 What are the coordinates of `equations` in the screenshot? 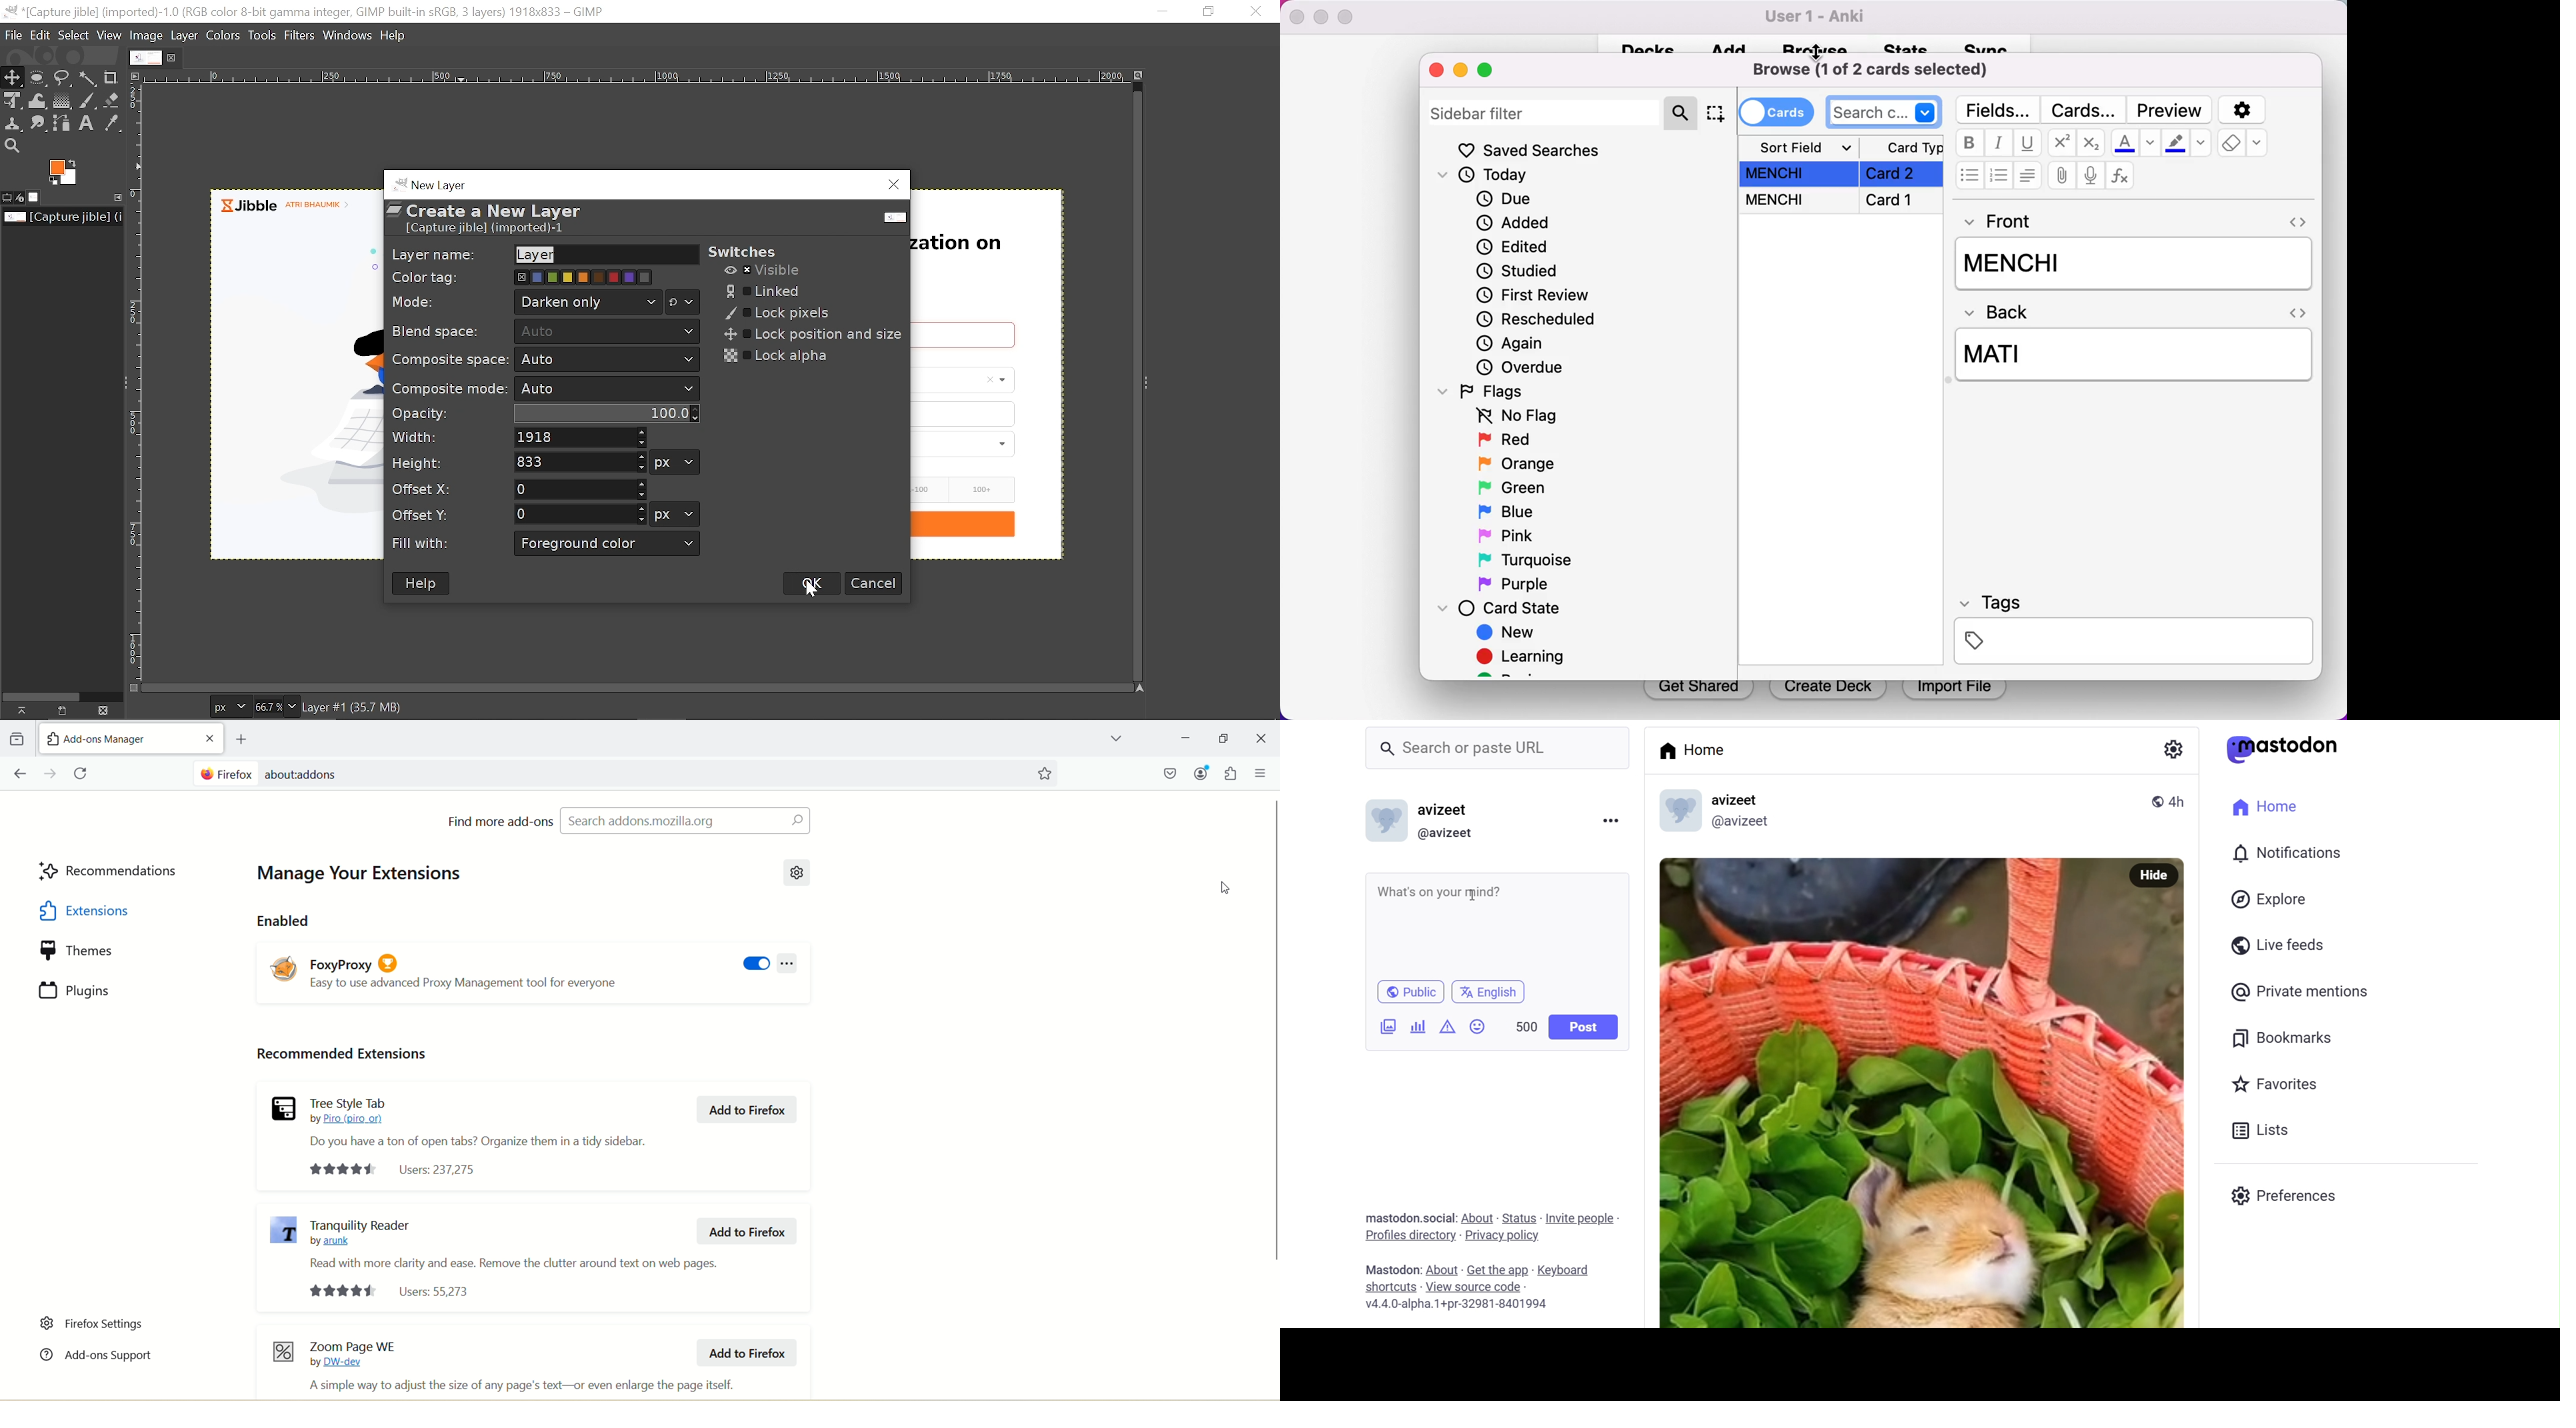 It's located at (2123, 176).